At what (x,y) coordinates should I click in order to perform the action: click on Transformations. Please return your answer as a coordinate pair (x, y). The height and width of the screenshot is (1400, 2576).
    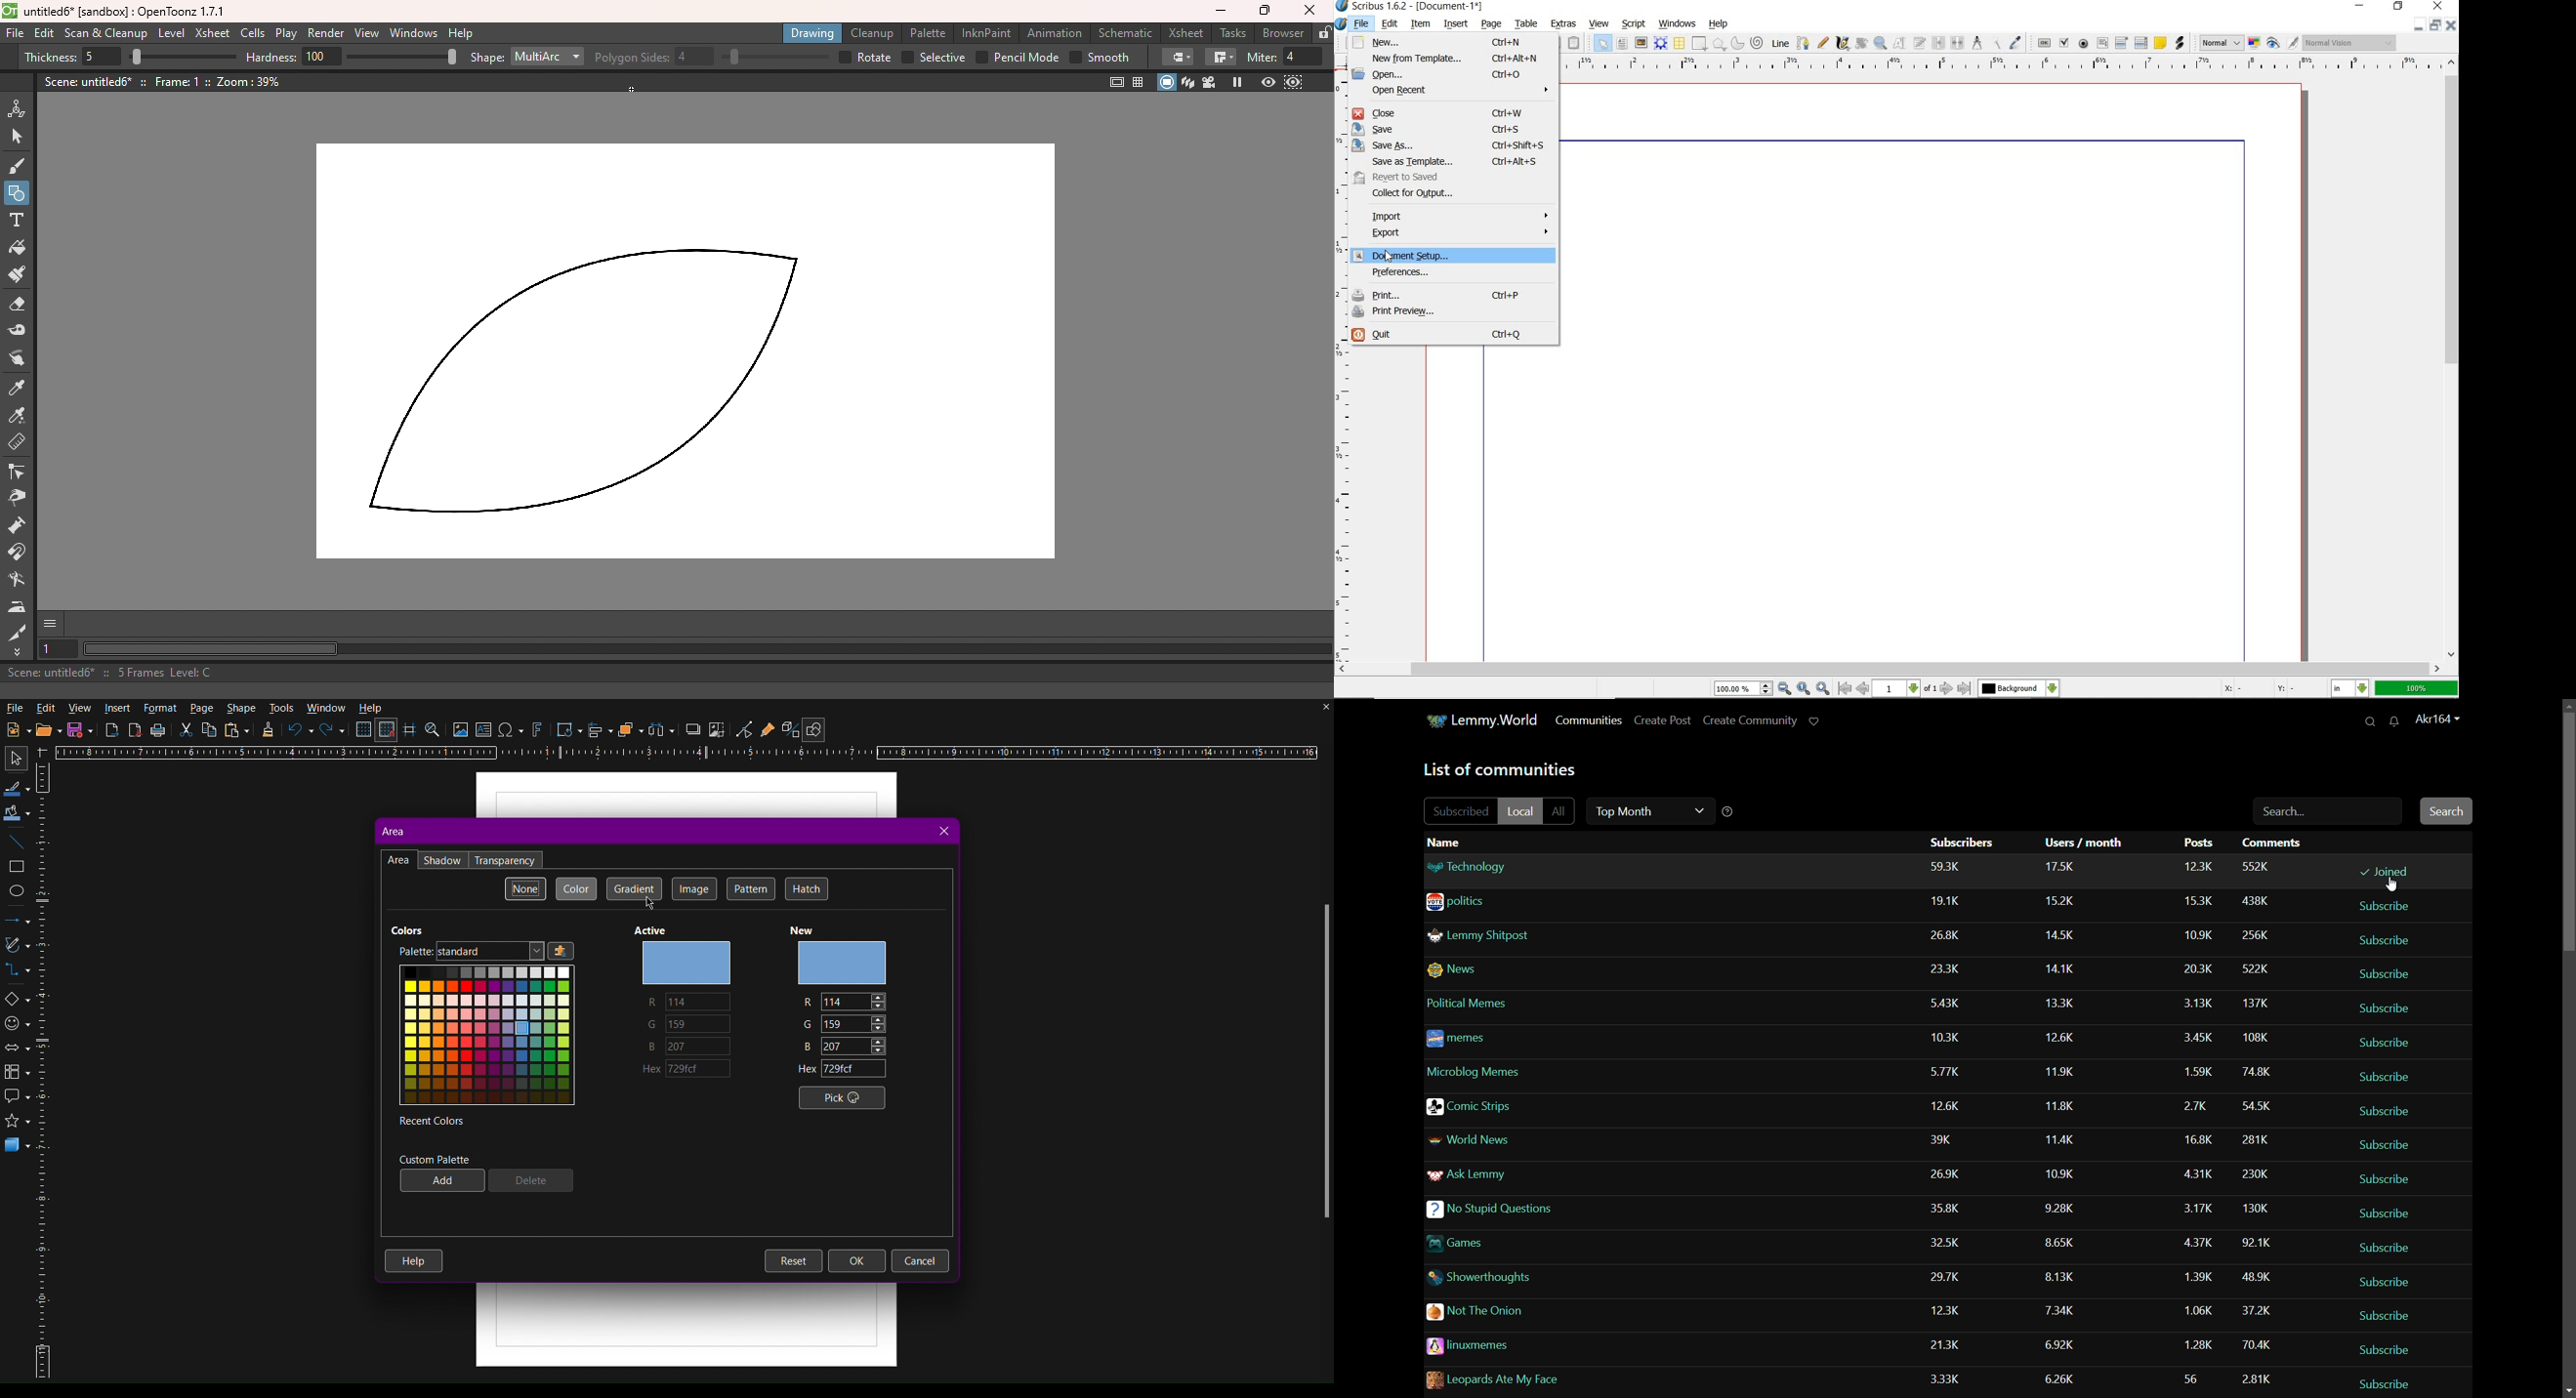
    Looking at the image, I should click on (566, 730).